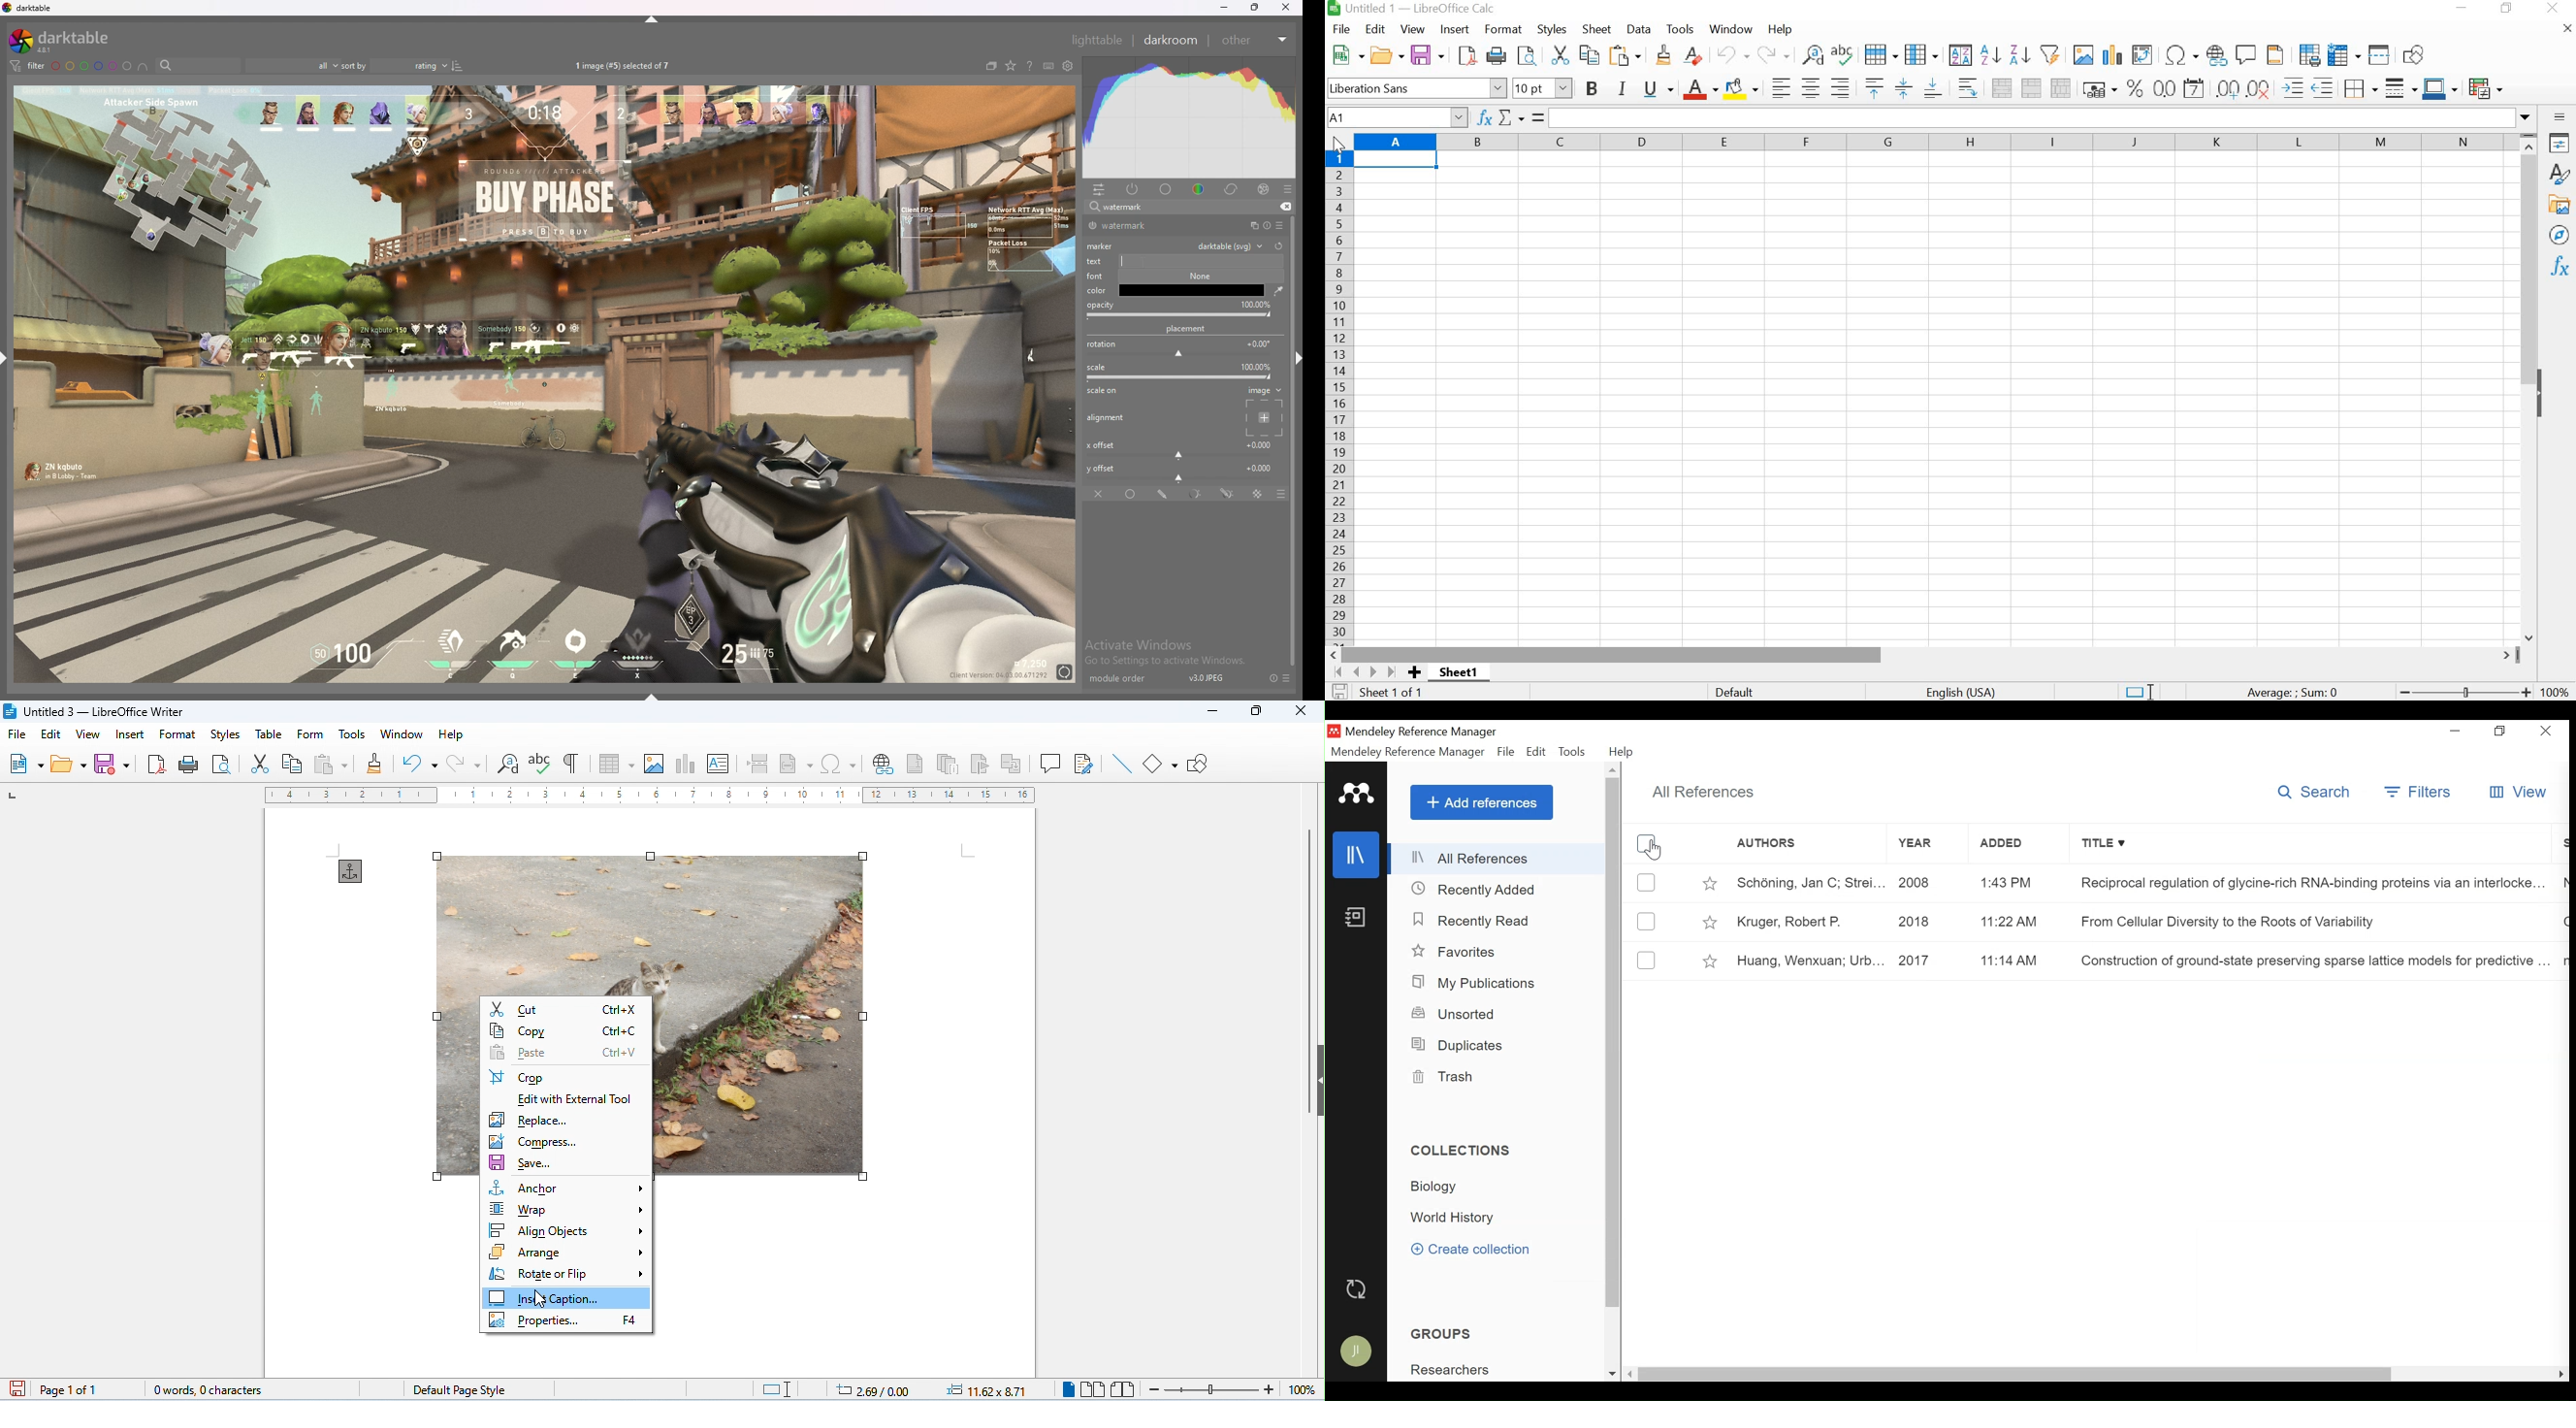  I want to click on compress, so click(535, 1142).